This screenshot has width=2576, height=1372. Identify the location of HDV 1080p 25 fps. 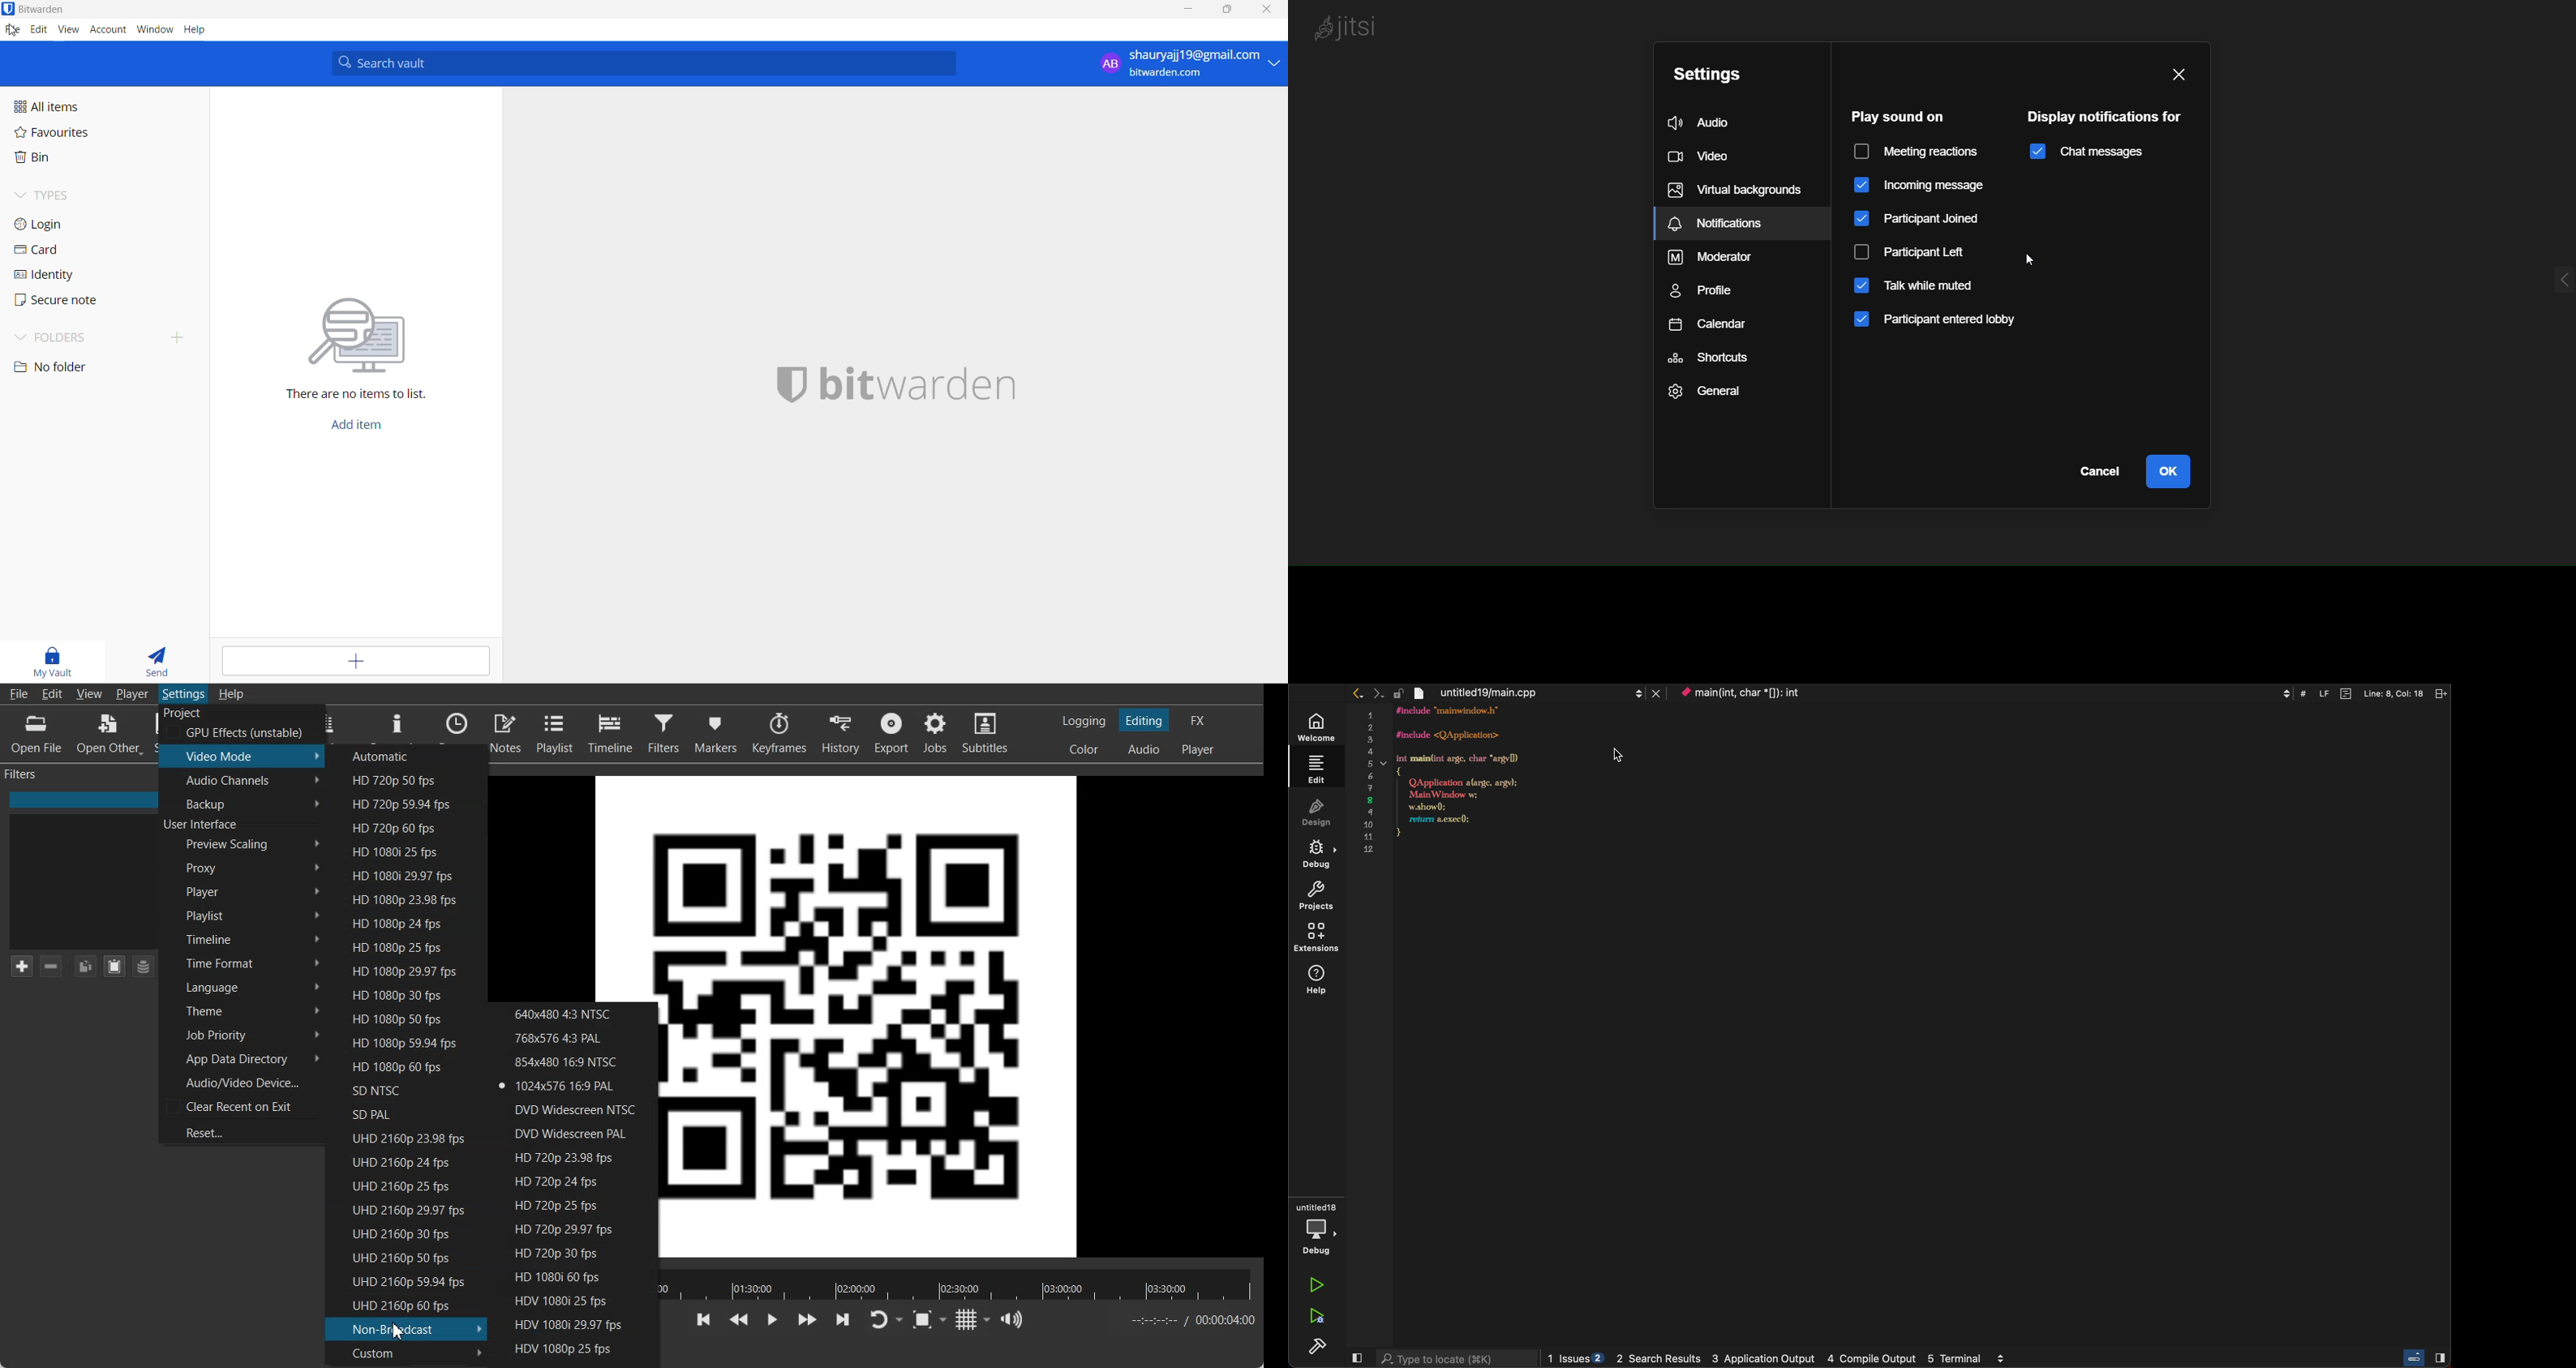
(572, 1348).